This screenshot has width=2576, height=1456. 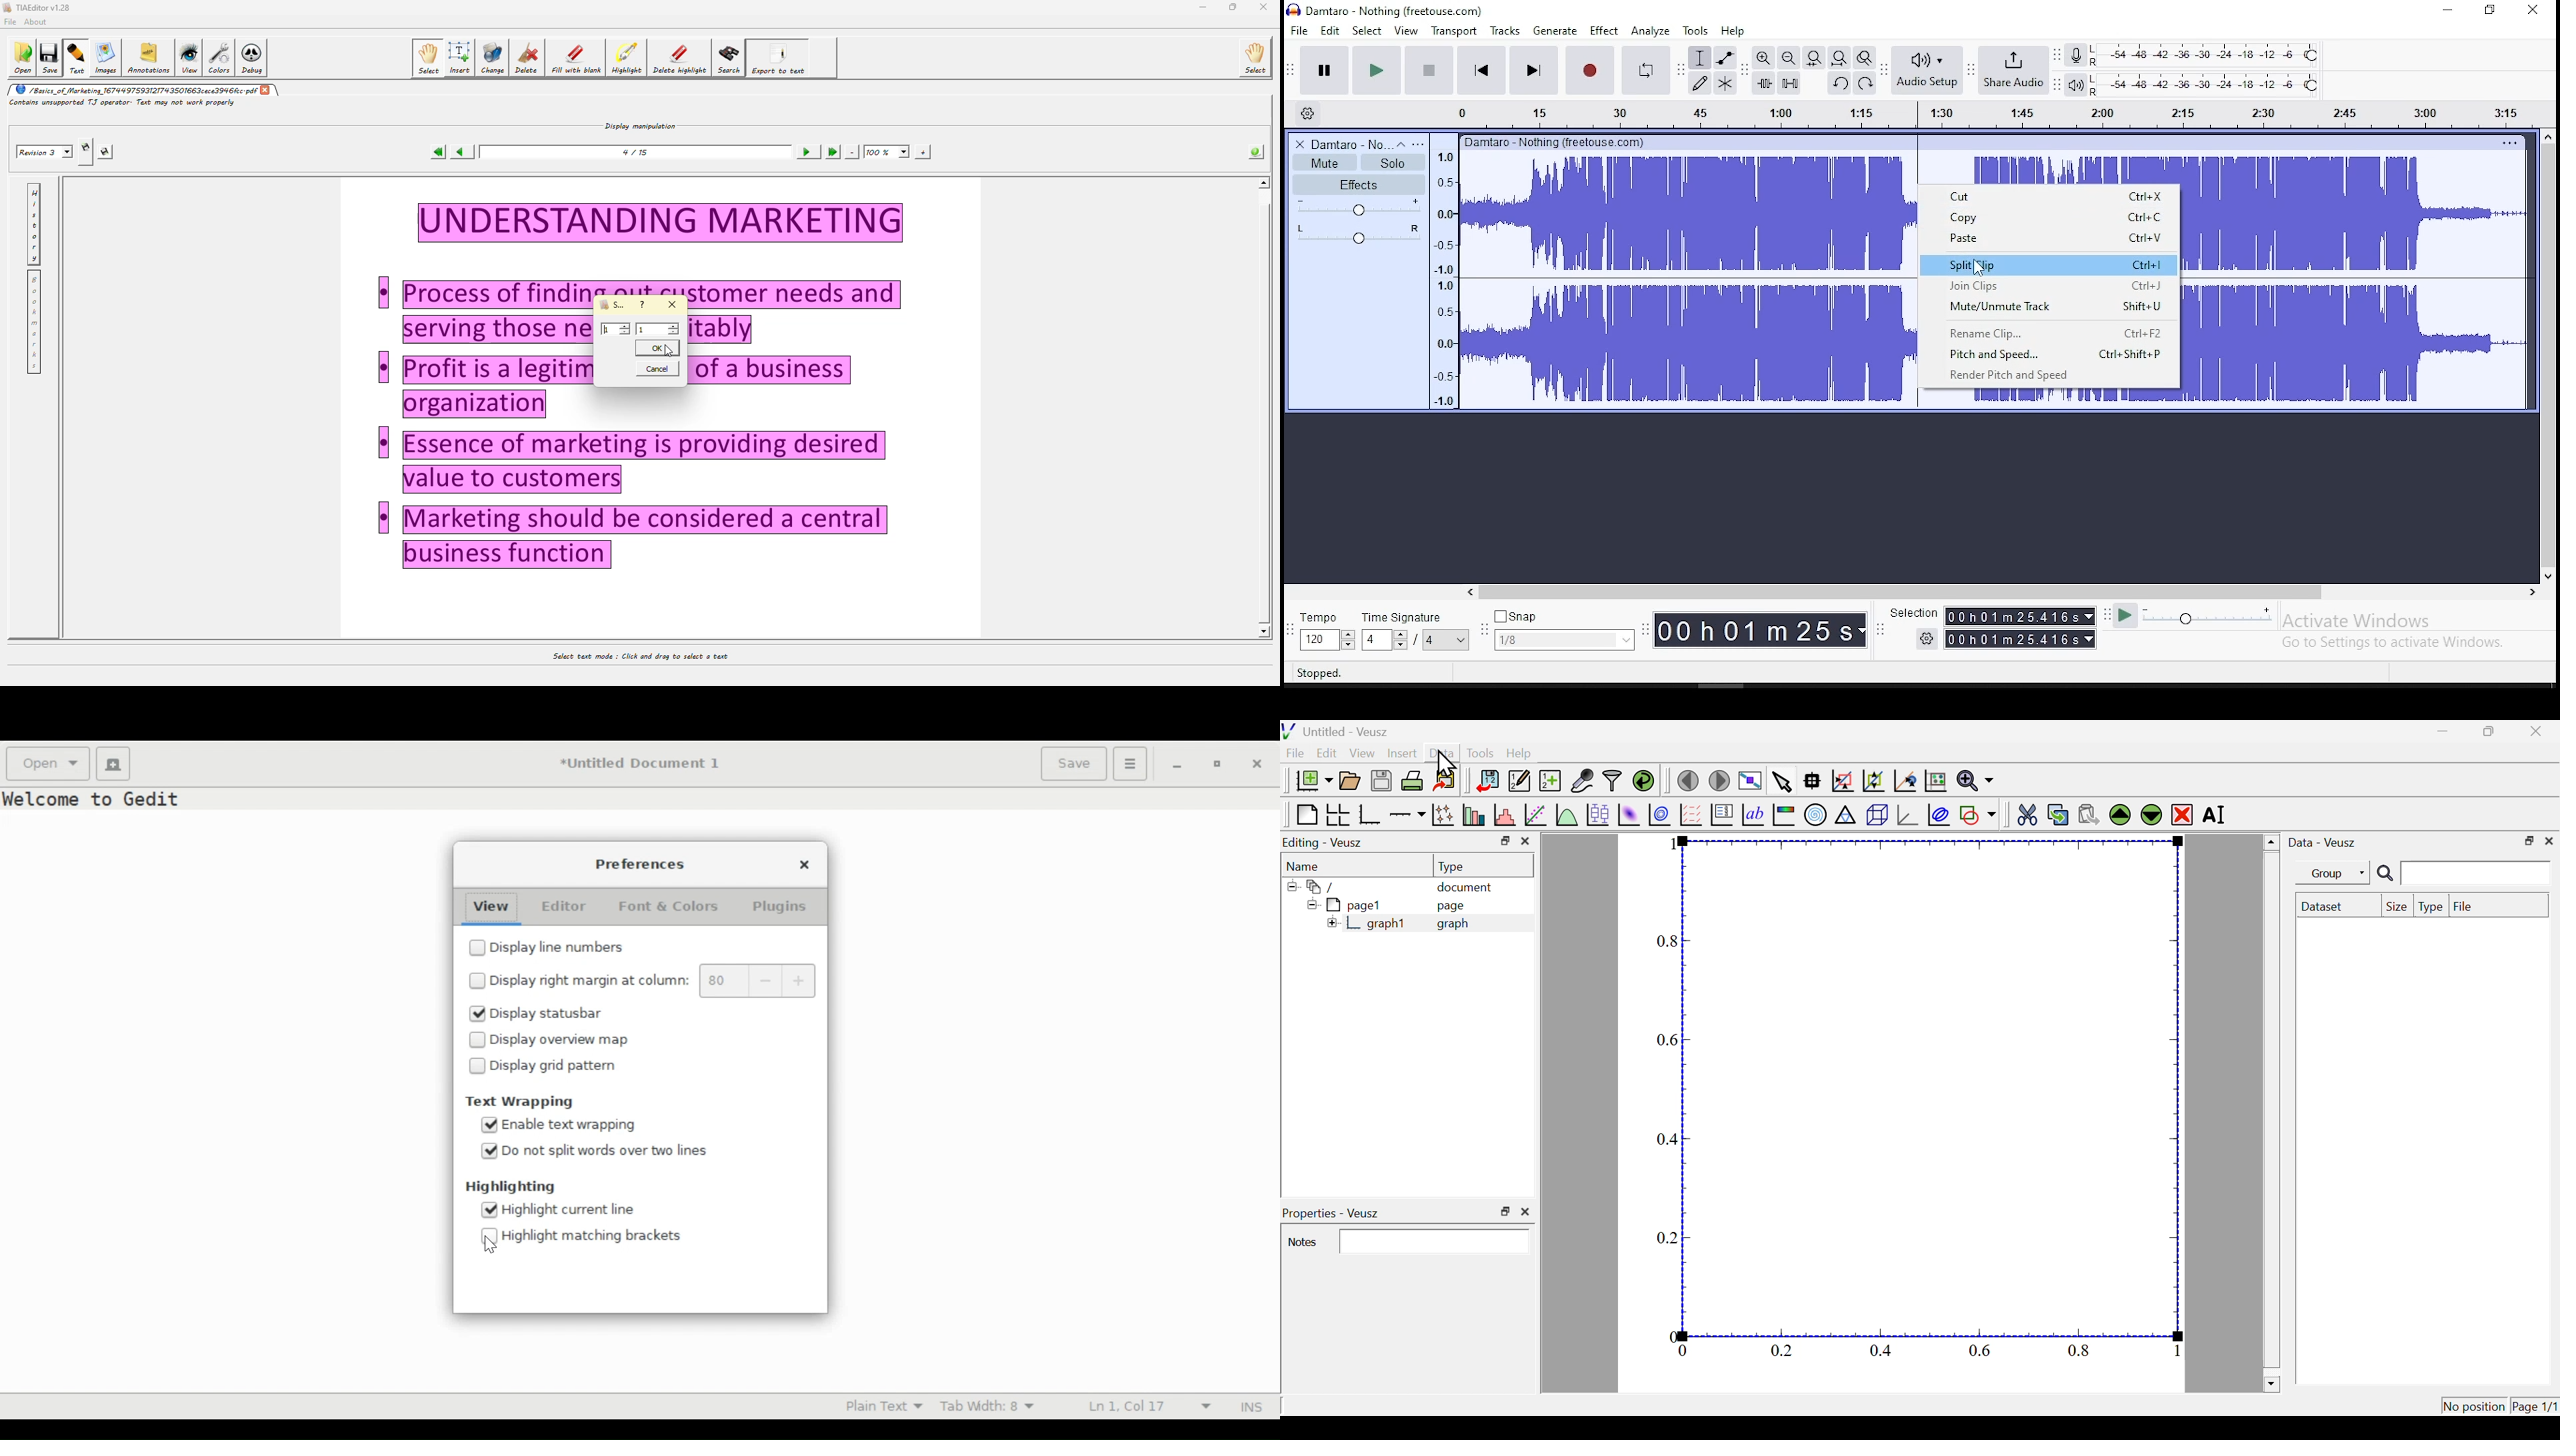 I want to click on 0.6, so click(x=1979, y=1350).